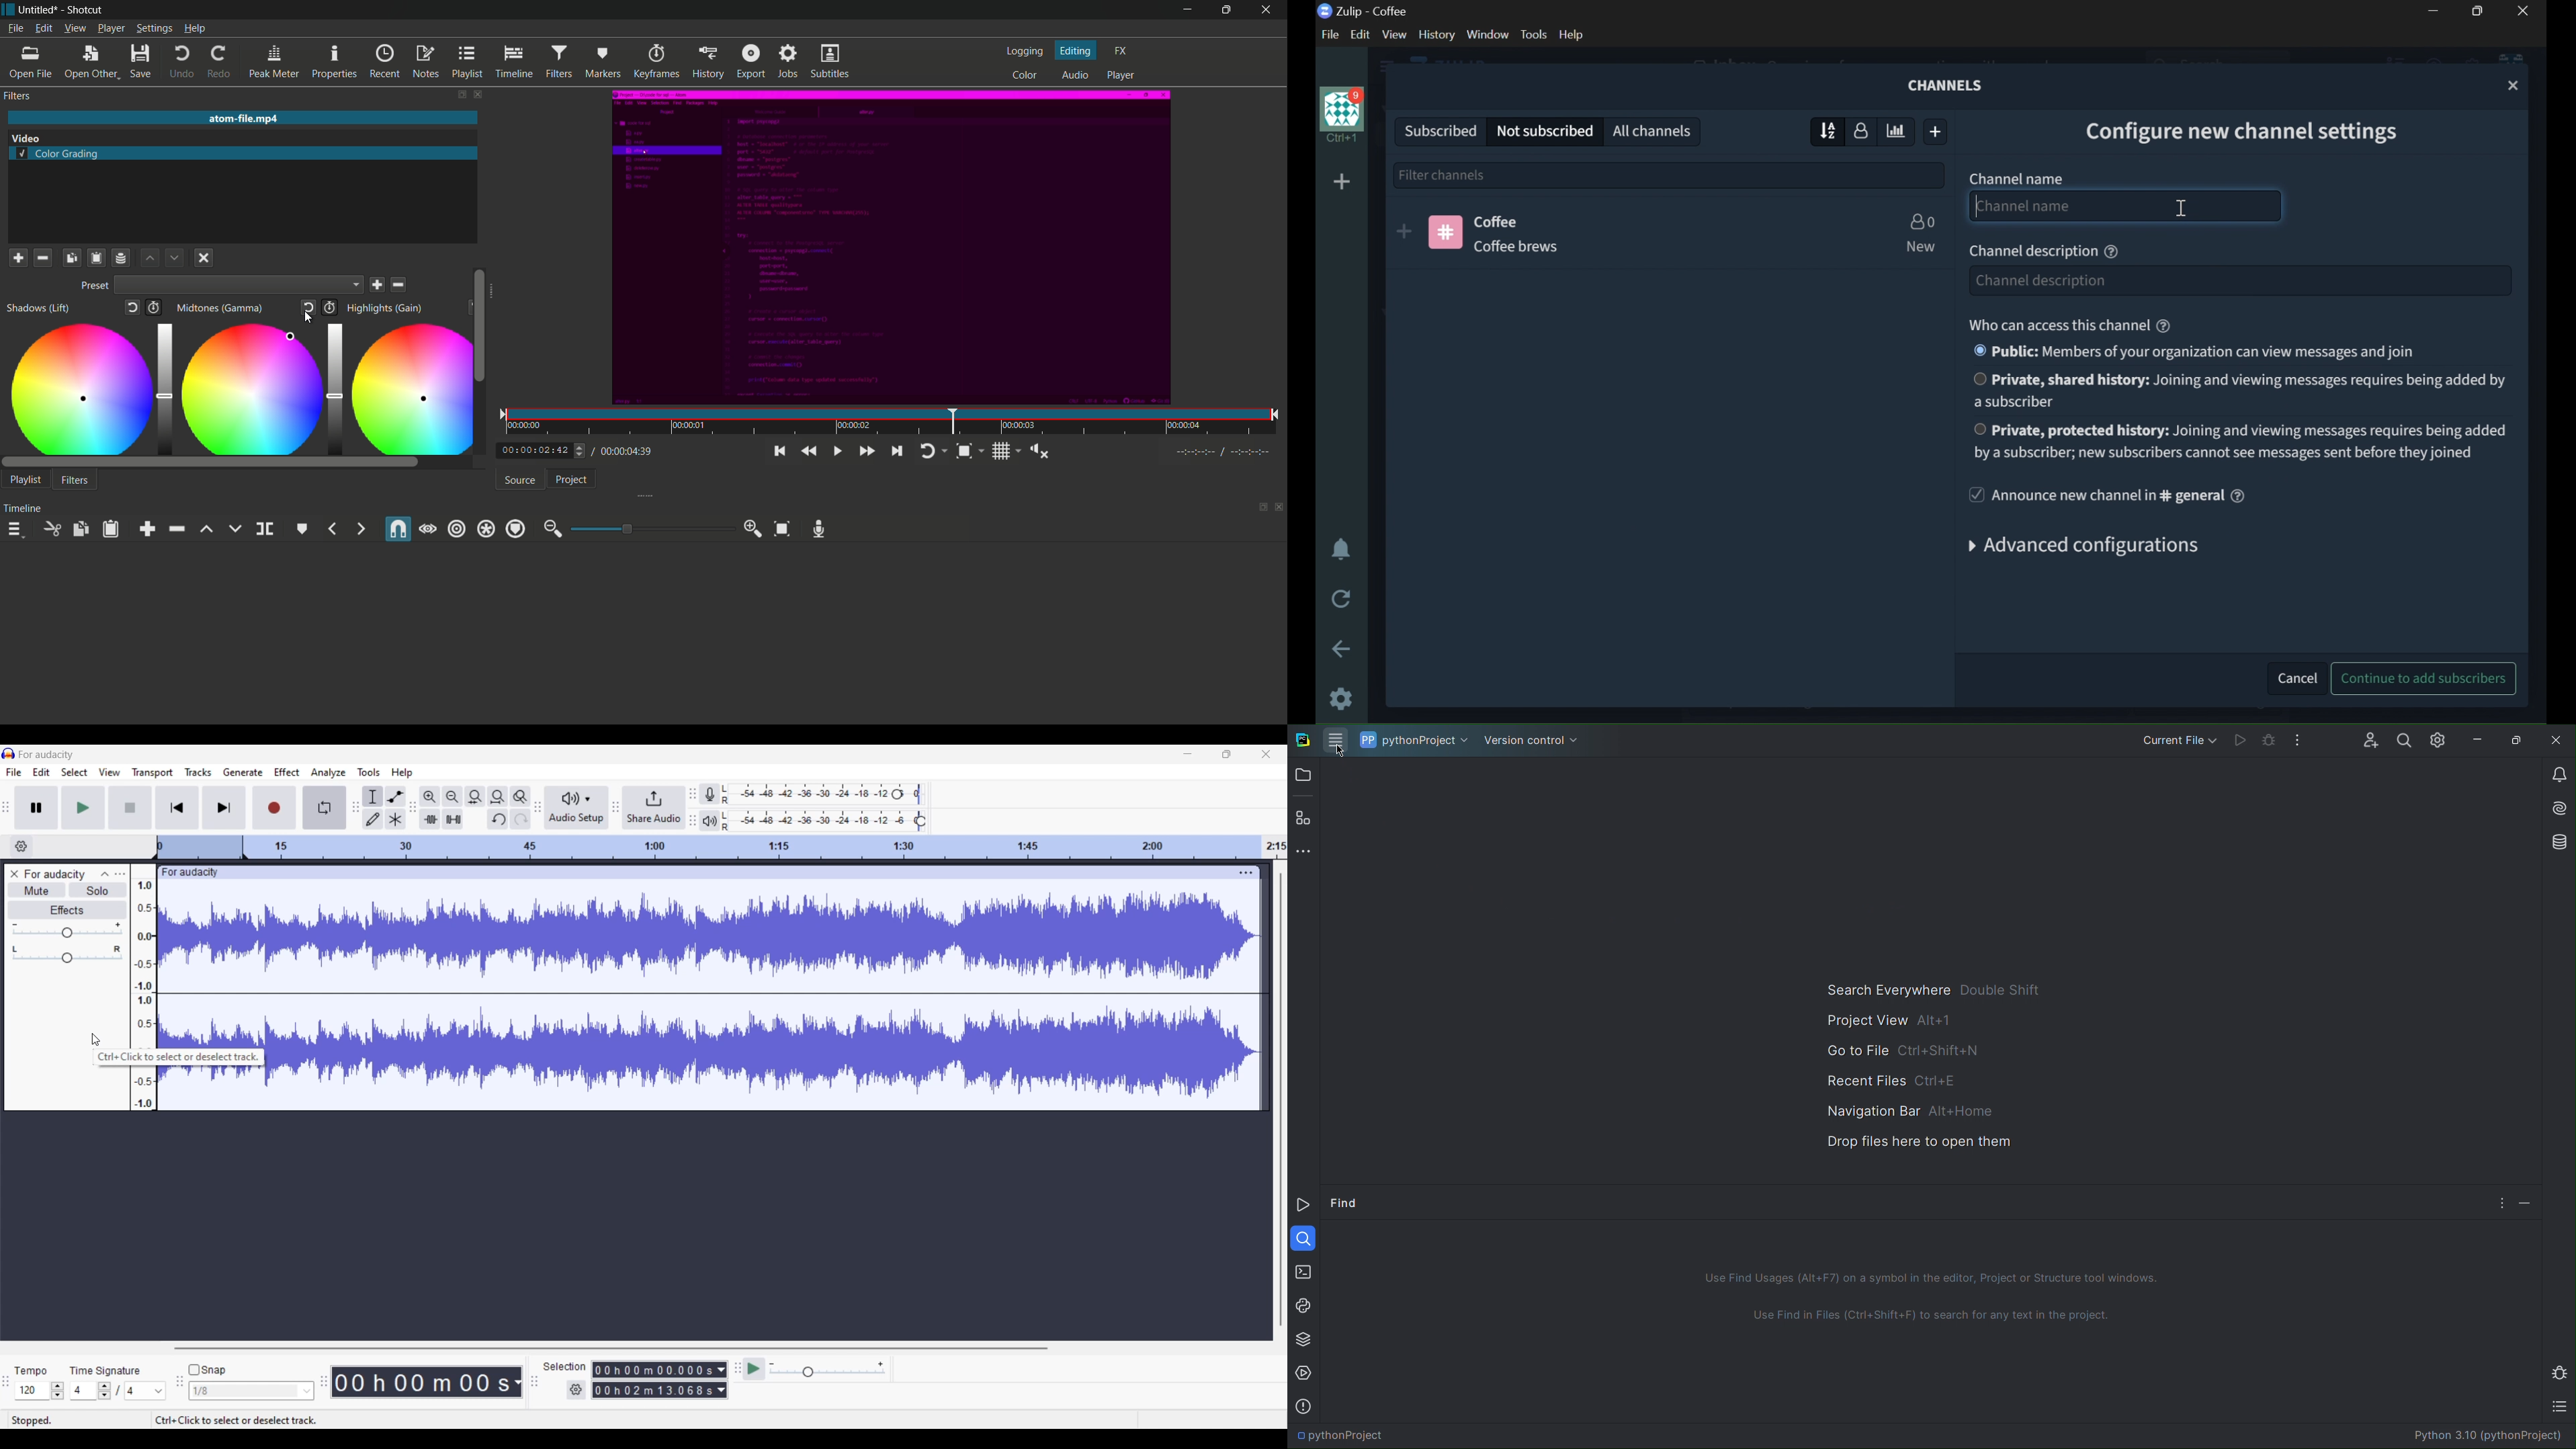 The width and height of the screenshot is (2576, 1456). Describe the element at coordinates (1313, 741) in the screenshot. I see `Logo` at that location.